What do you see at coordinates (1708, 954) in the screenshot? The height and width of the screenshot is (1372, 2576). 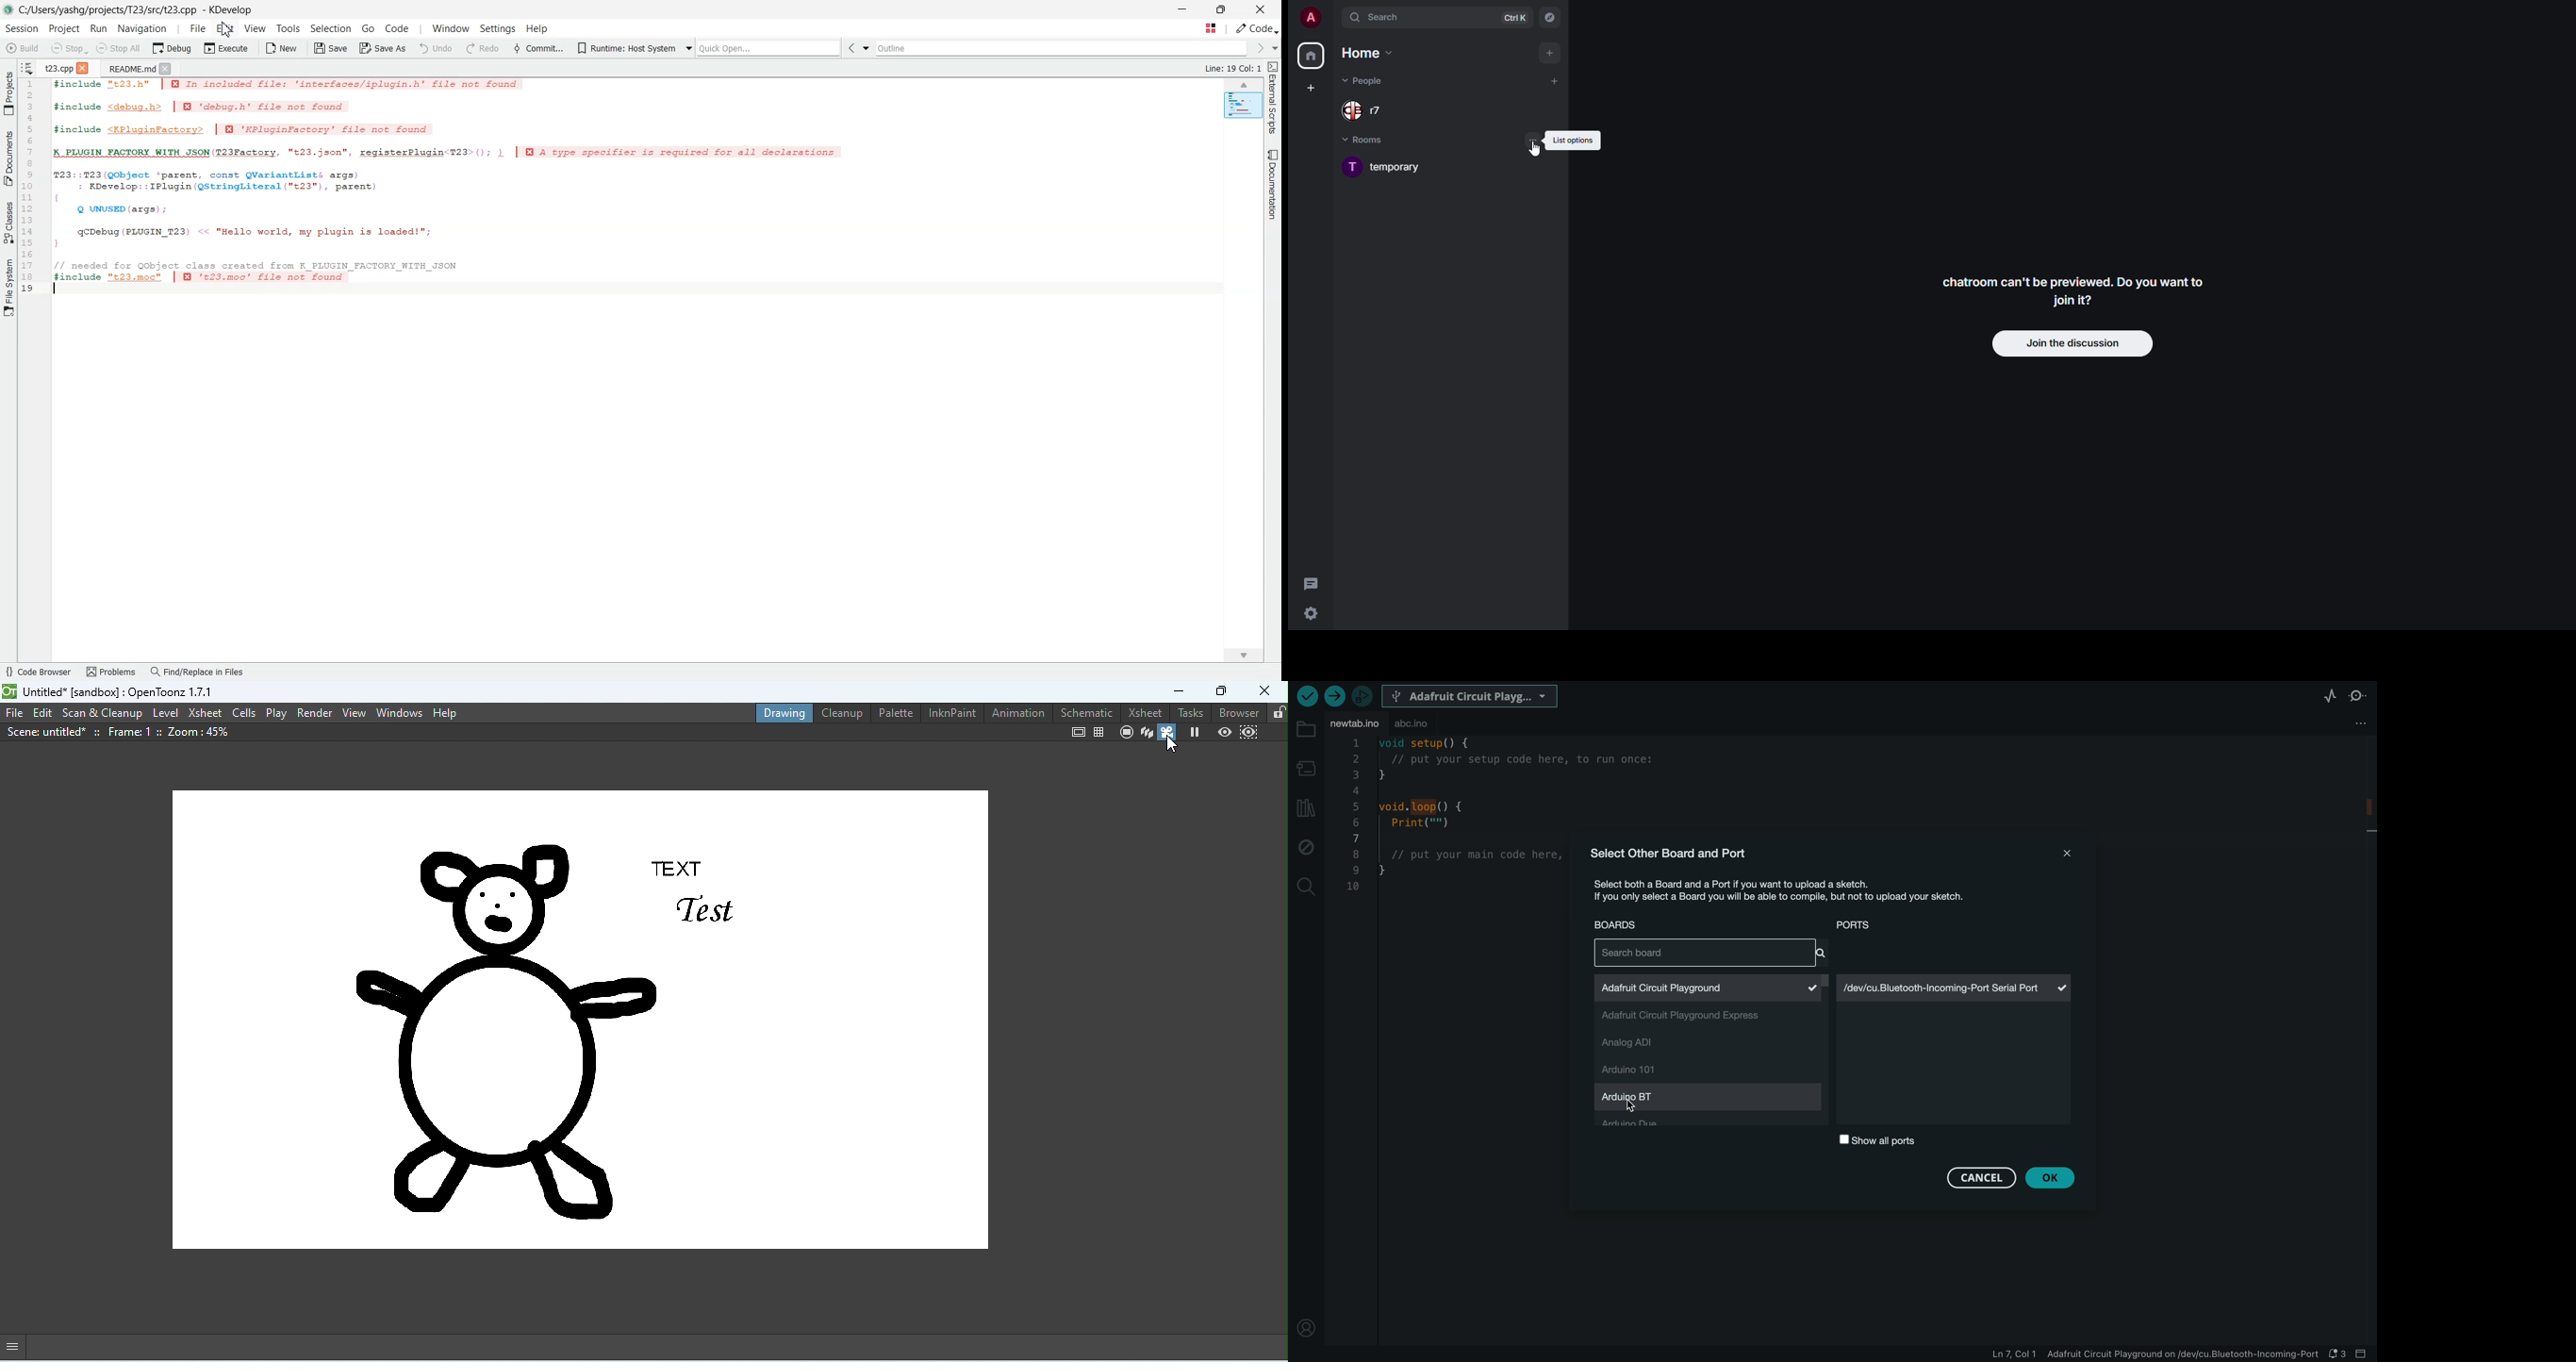 I see `search board` at bounding box center [1708, 954].